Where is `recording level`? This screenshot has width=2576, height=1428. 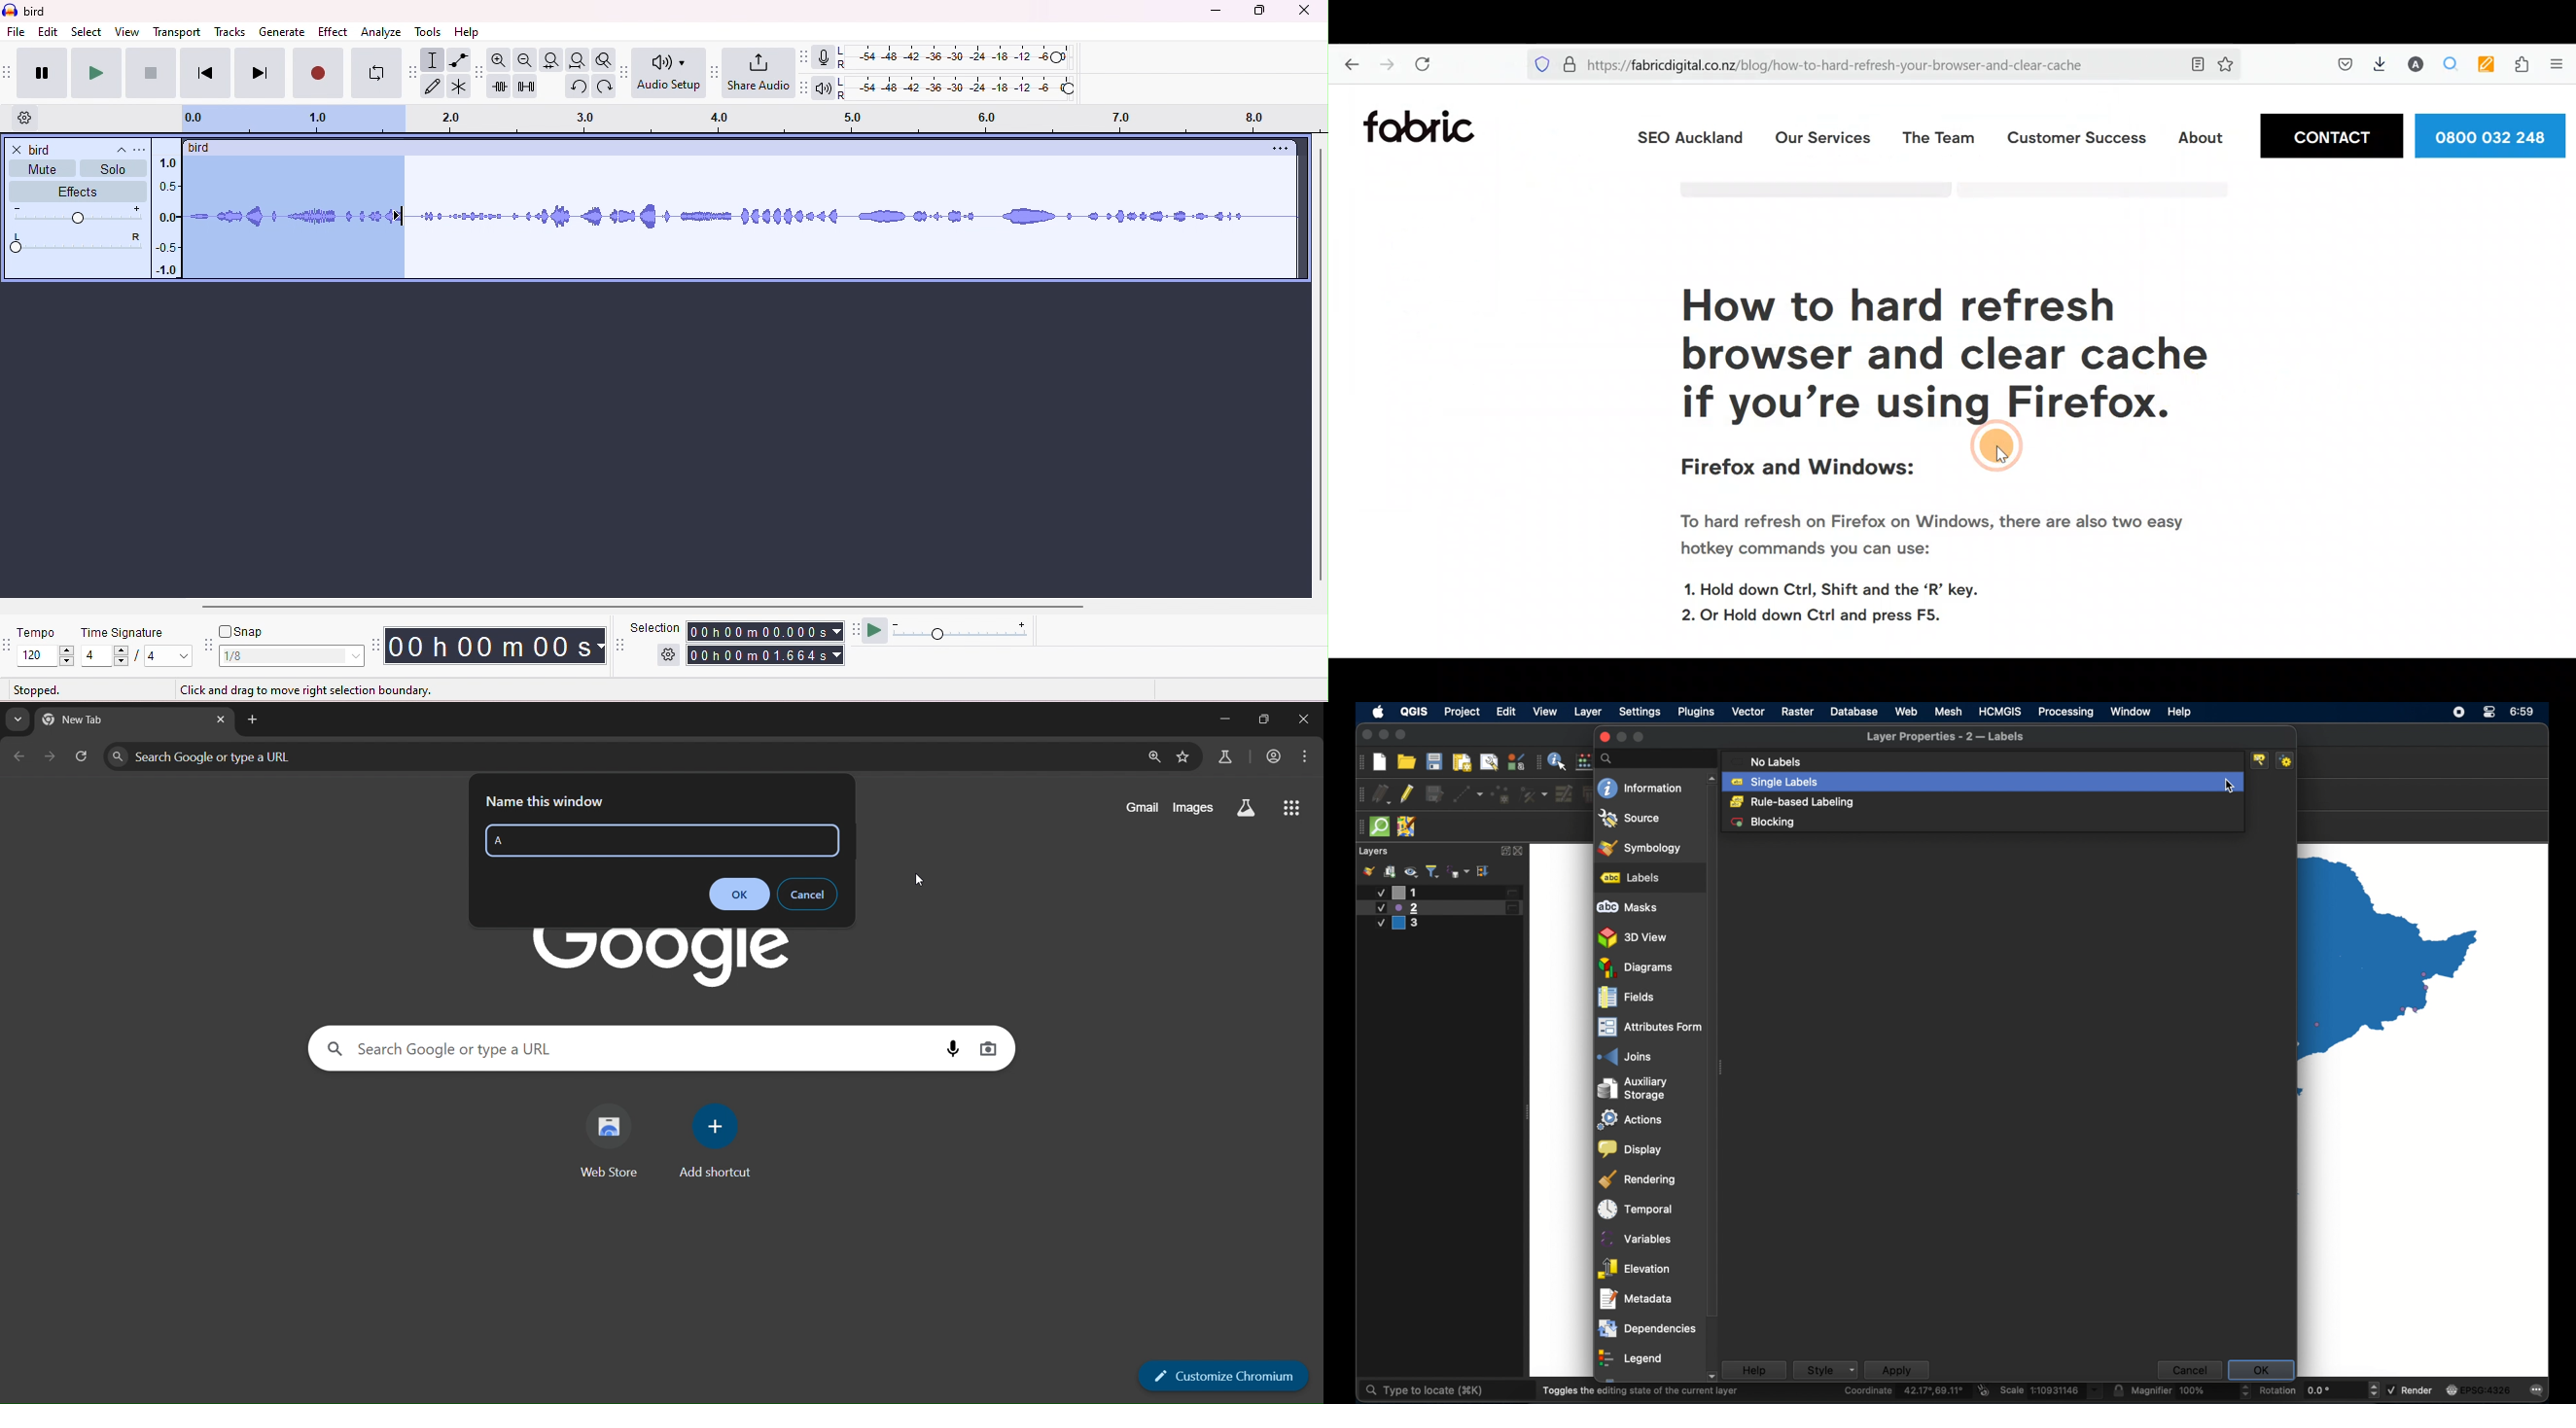
recording level is located at coordinates (970, 57).